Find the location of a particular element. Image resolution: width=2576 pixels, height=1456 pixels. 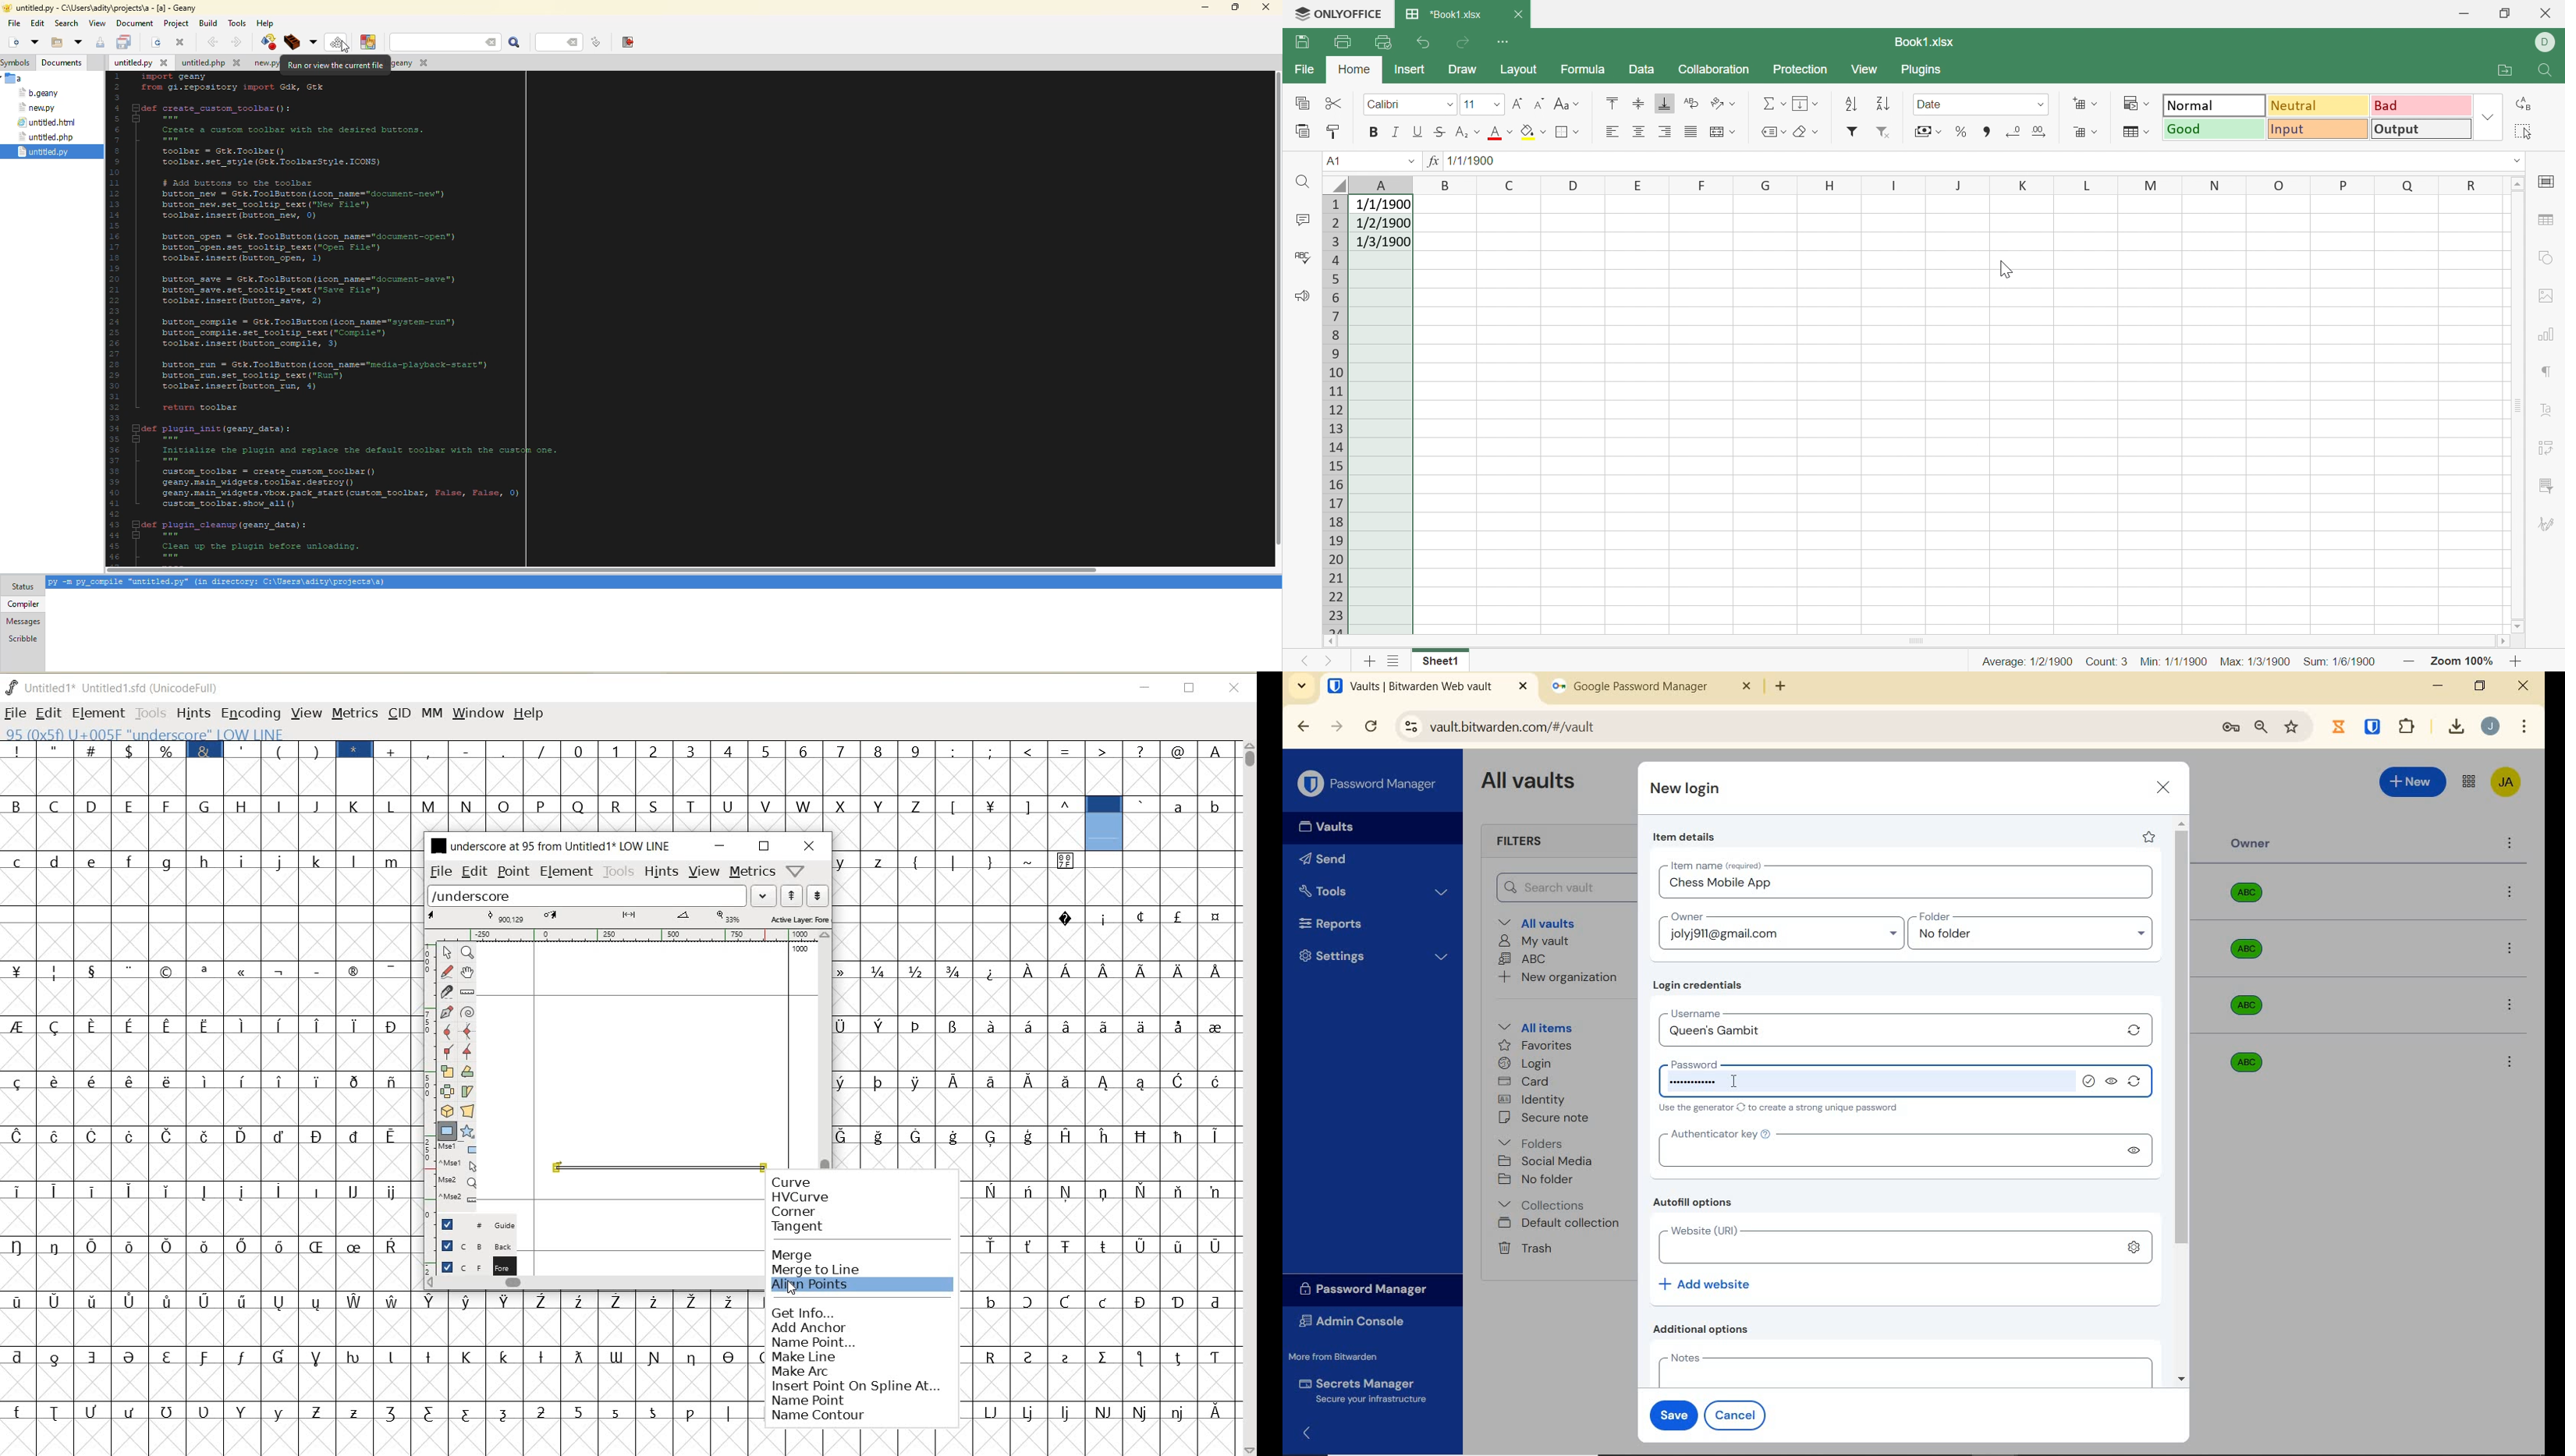

download is located at coordinates (2456, 726).